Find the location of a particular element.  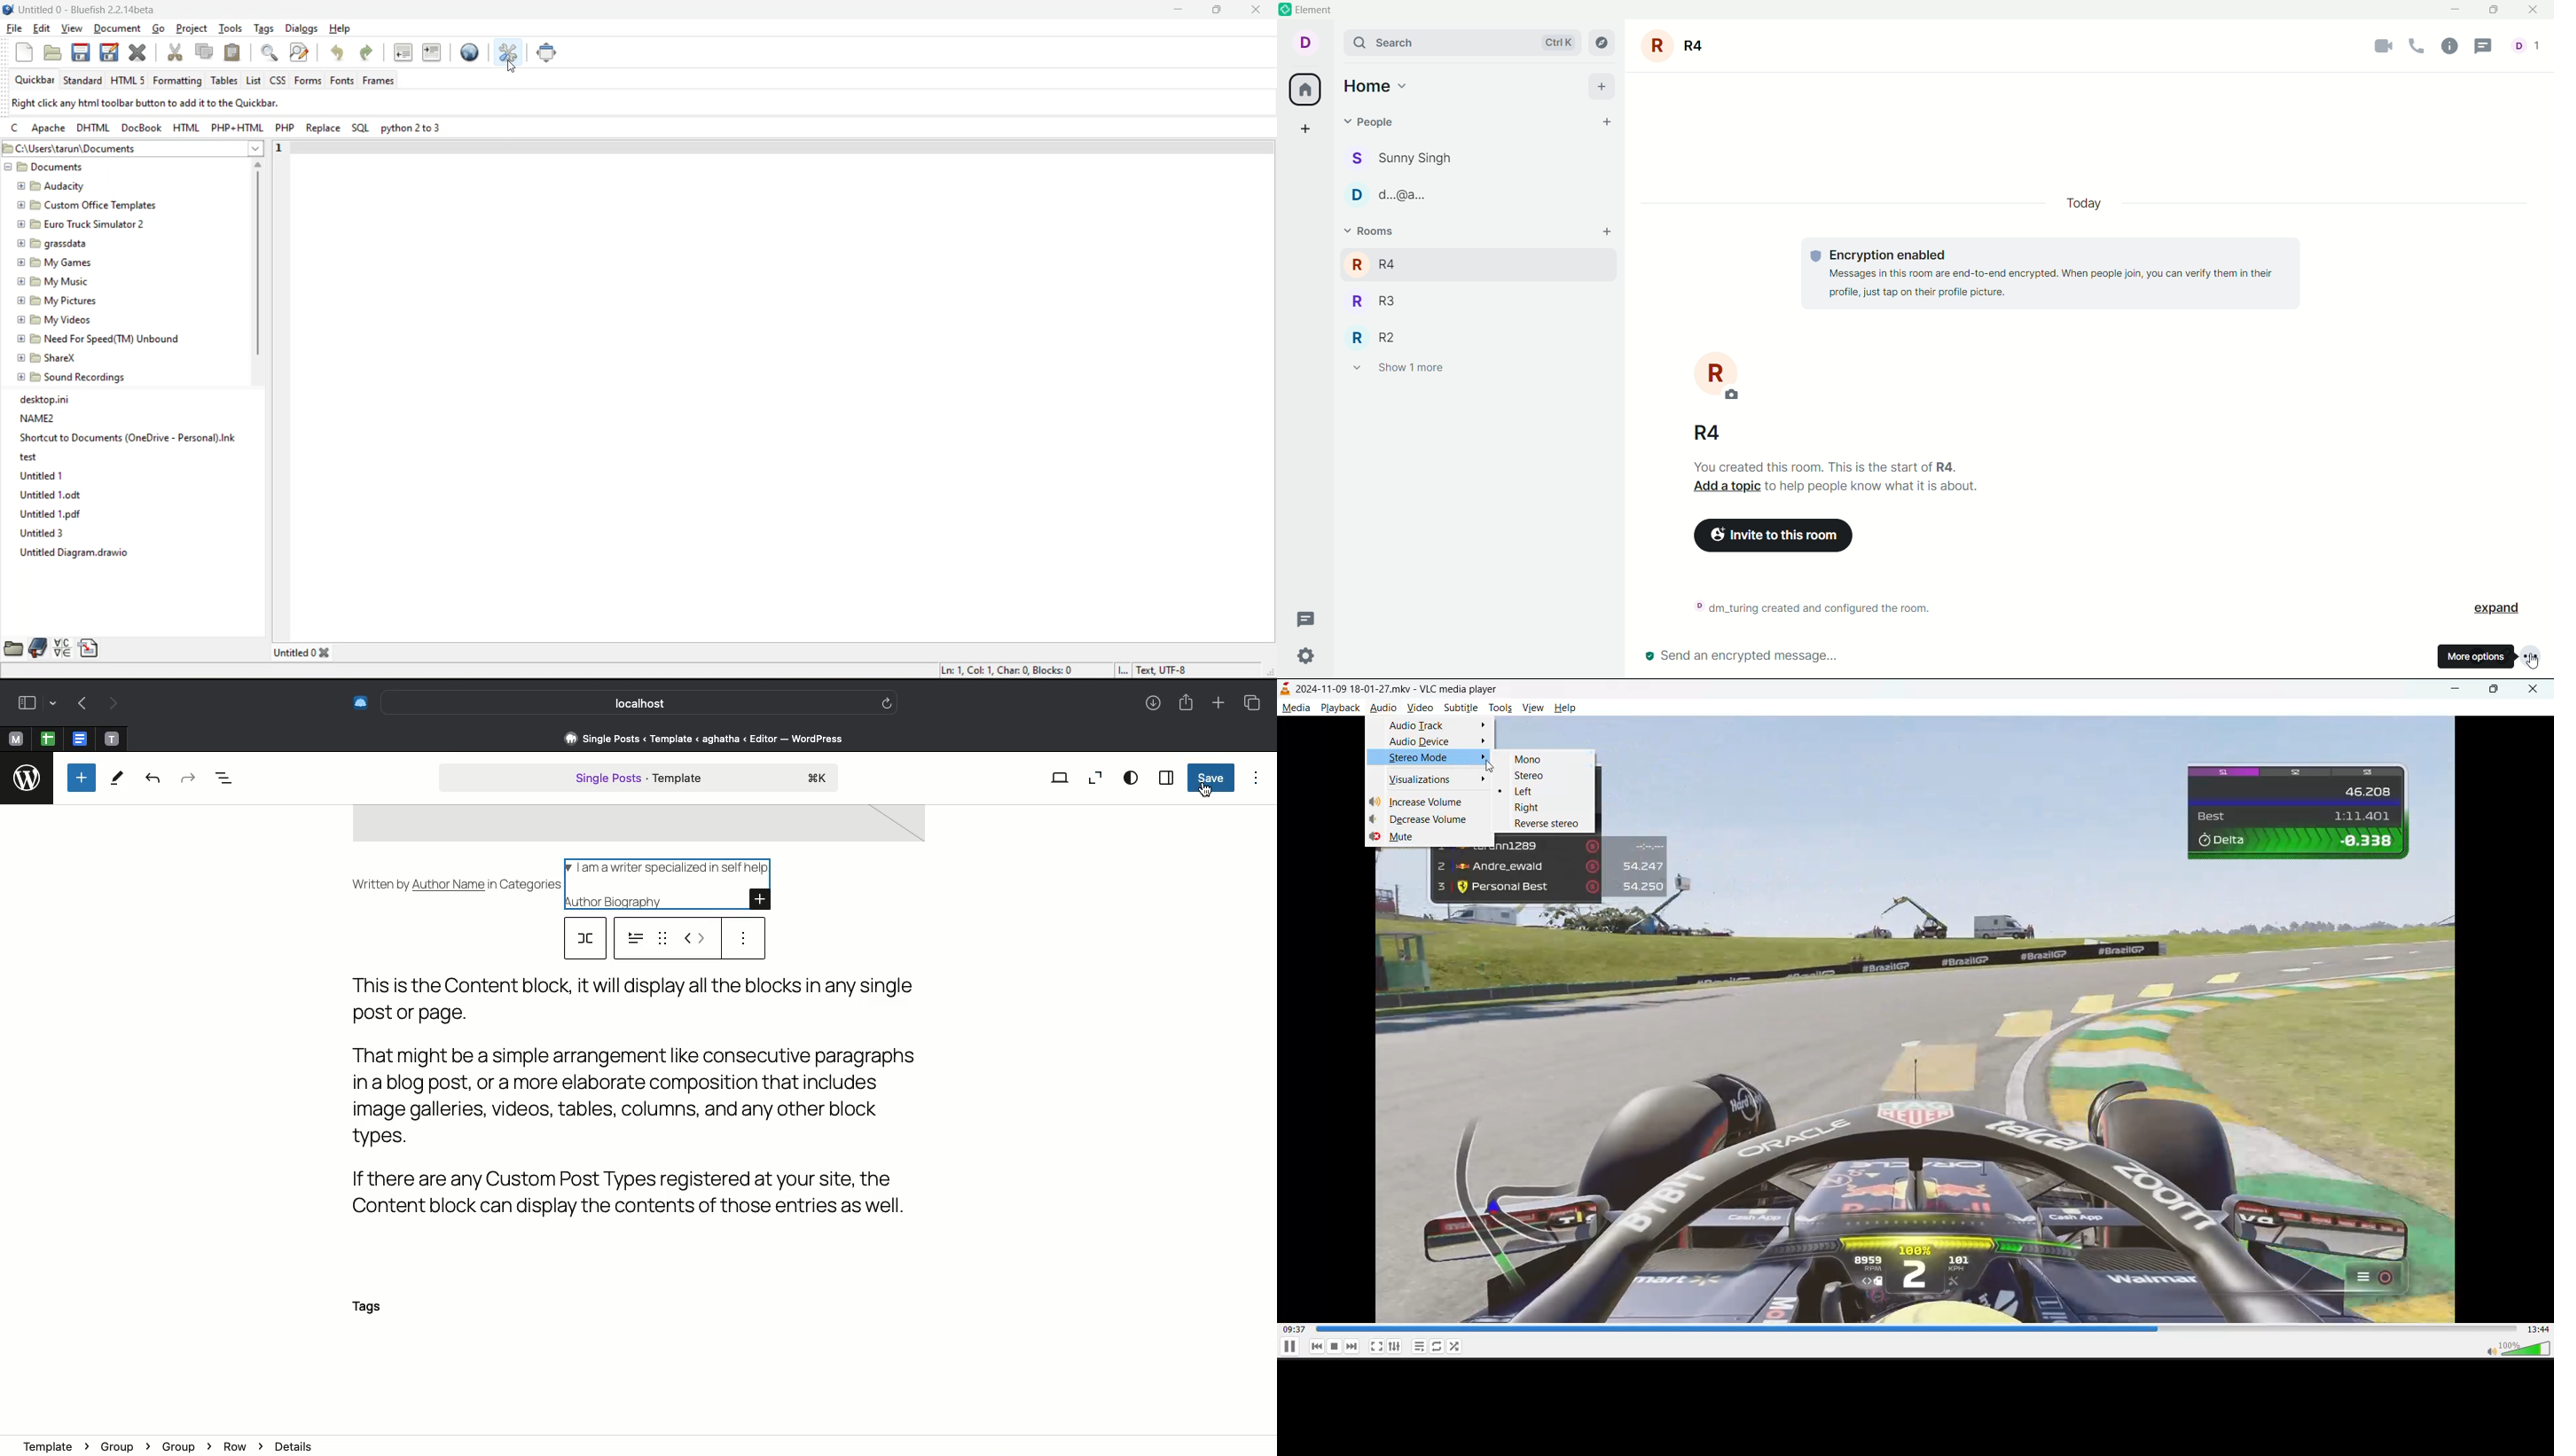

paste is located at coordinates (234, 53).